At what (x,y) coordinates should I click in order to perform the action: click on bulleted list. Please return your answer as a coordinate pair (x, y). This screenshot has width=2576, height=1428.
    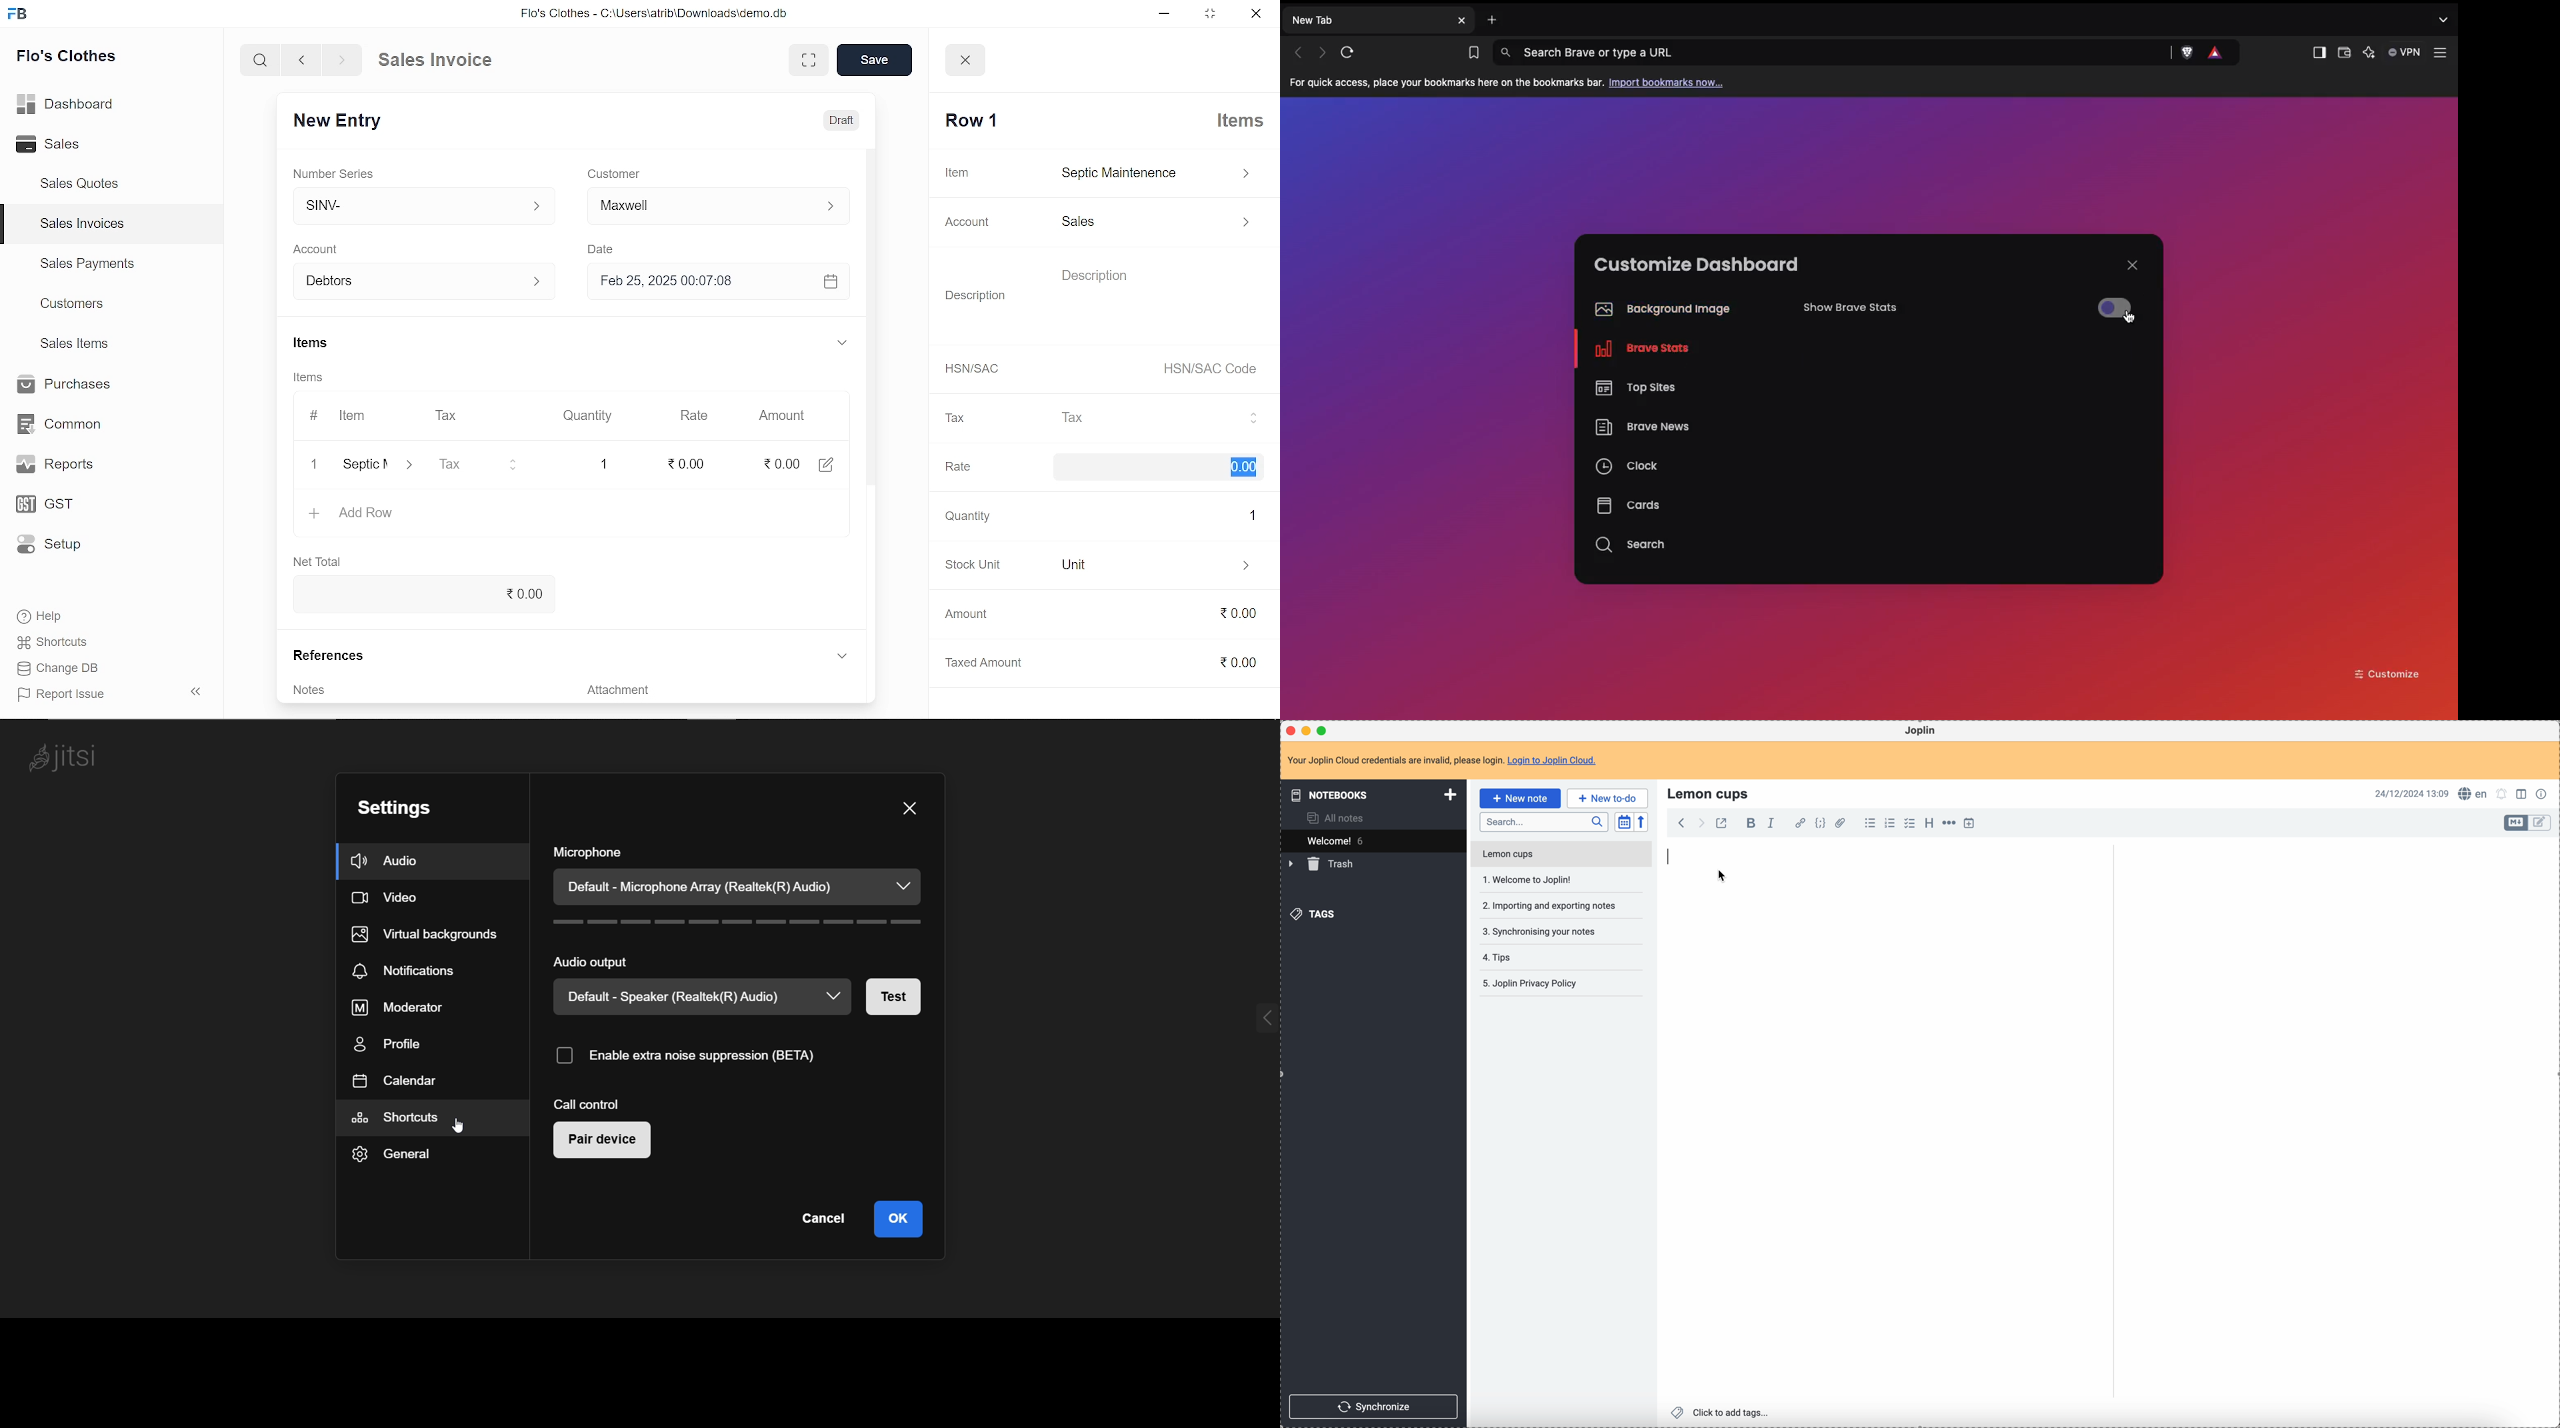
    Looking at the image, I should click on (1868, 823).